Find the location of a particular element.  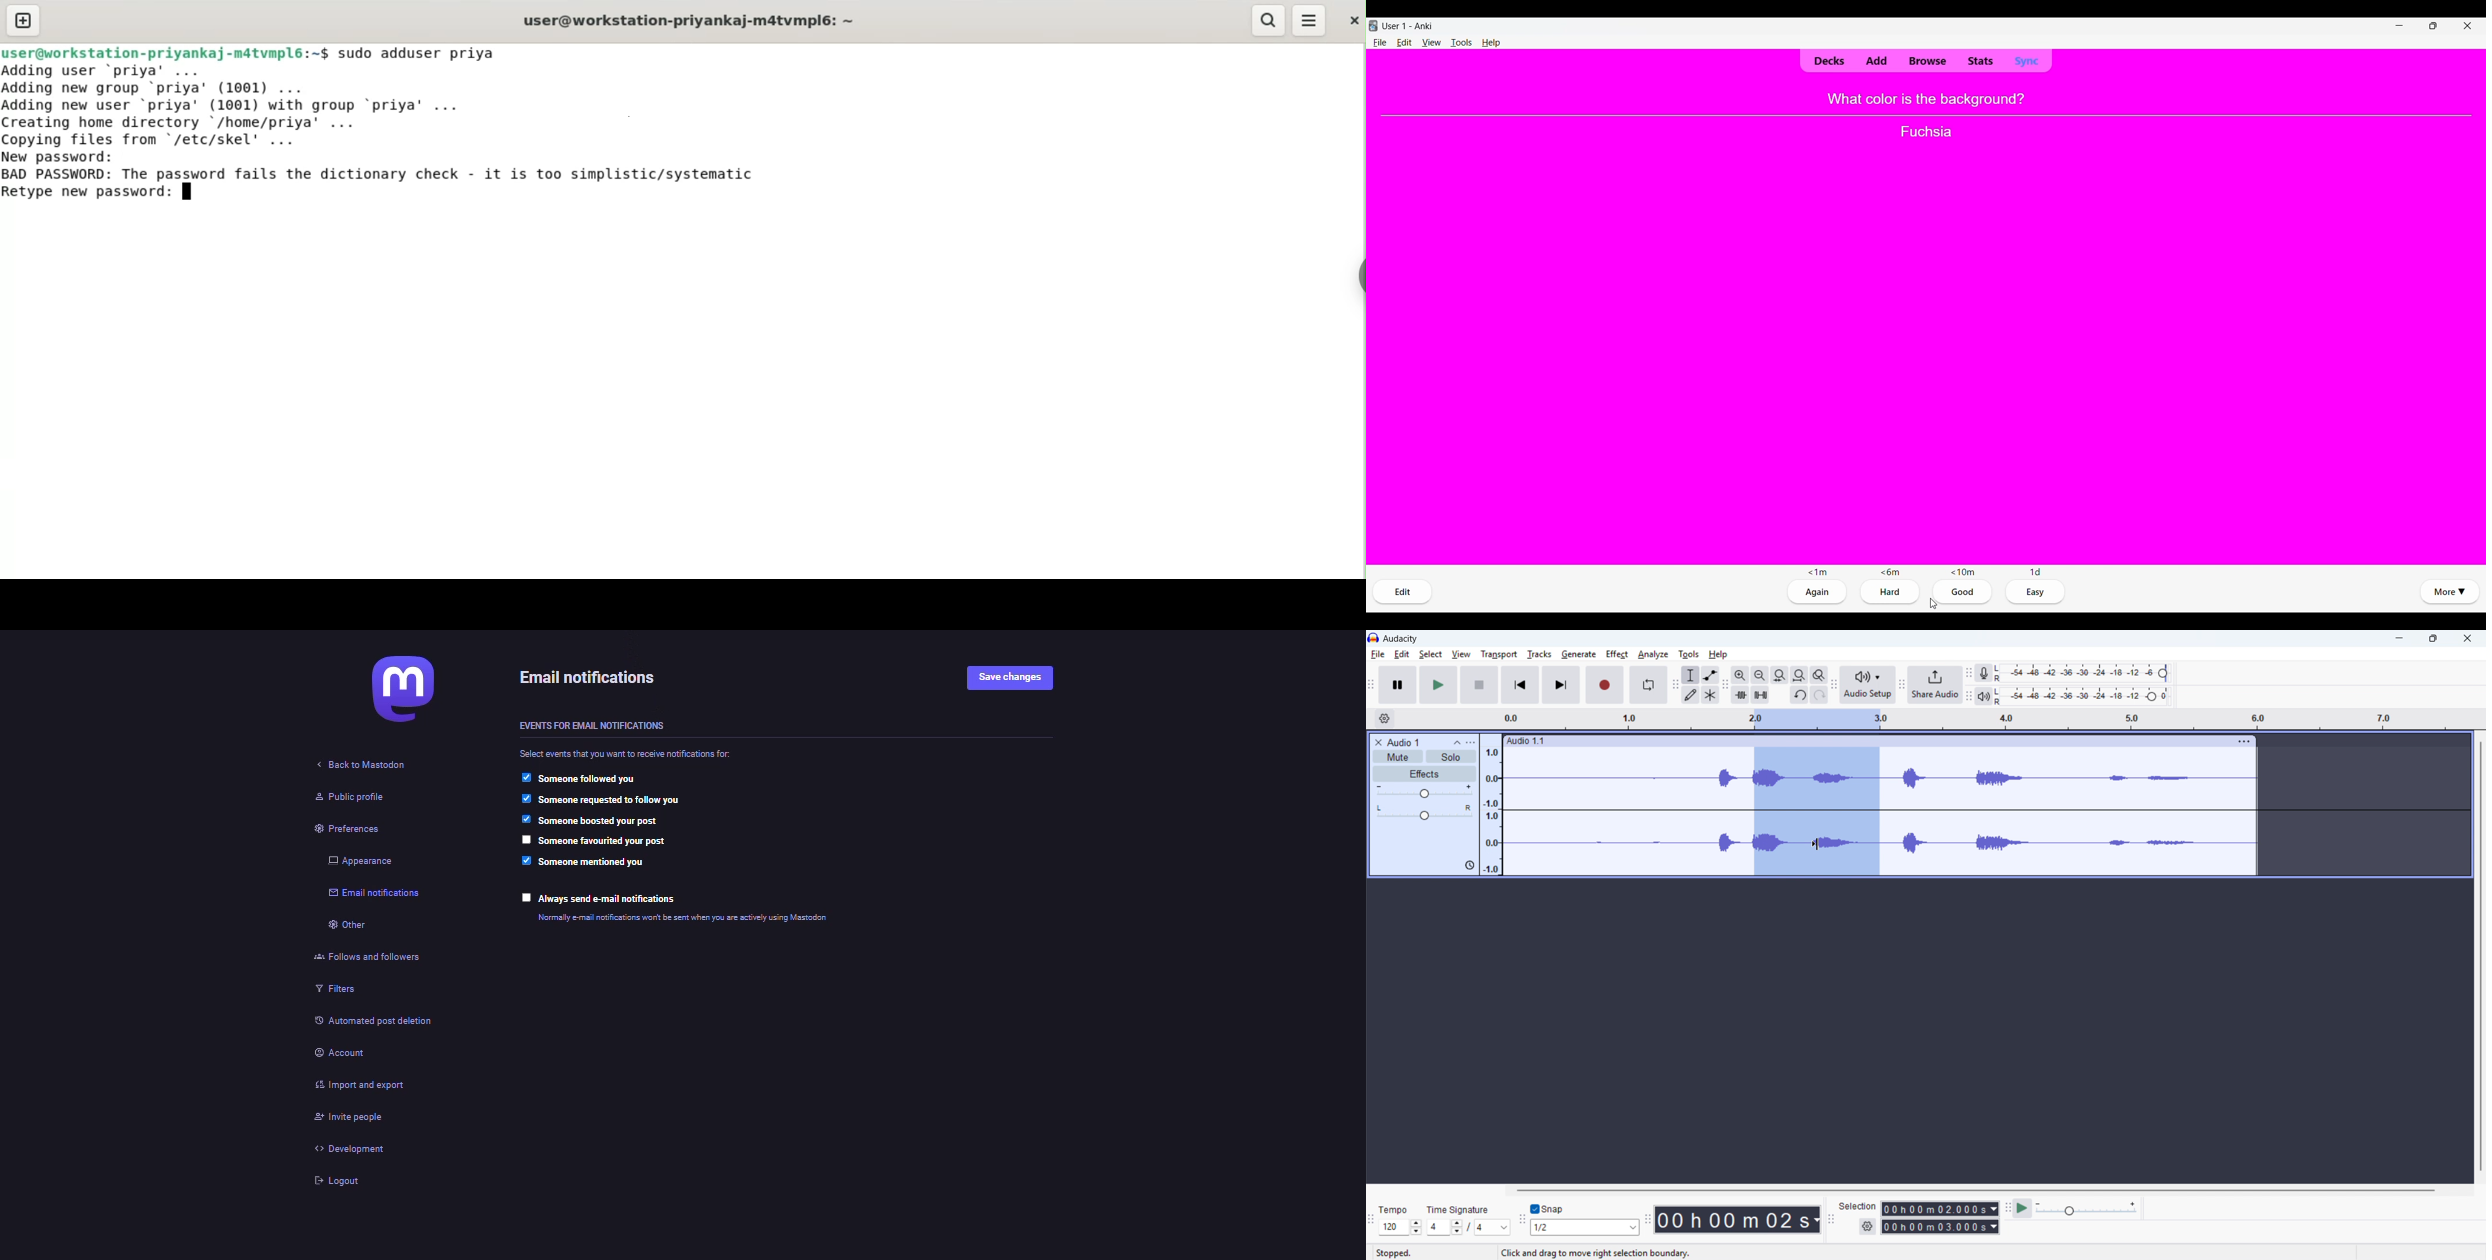

ZoZoom in is located at coordinates (1739, 675).